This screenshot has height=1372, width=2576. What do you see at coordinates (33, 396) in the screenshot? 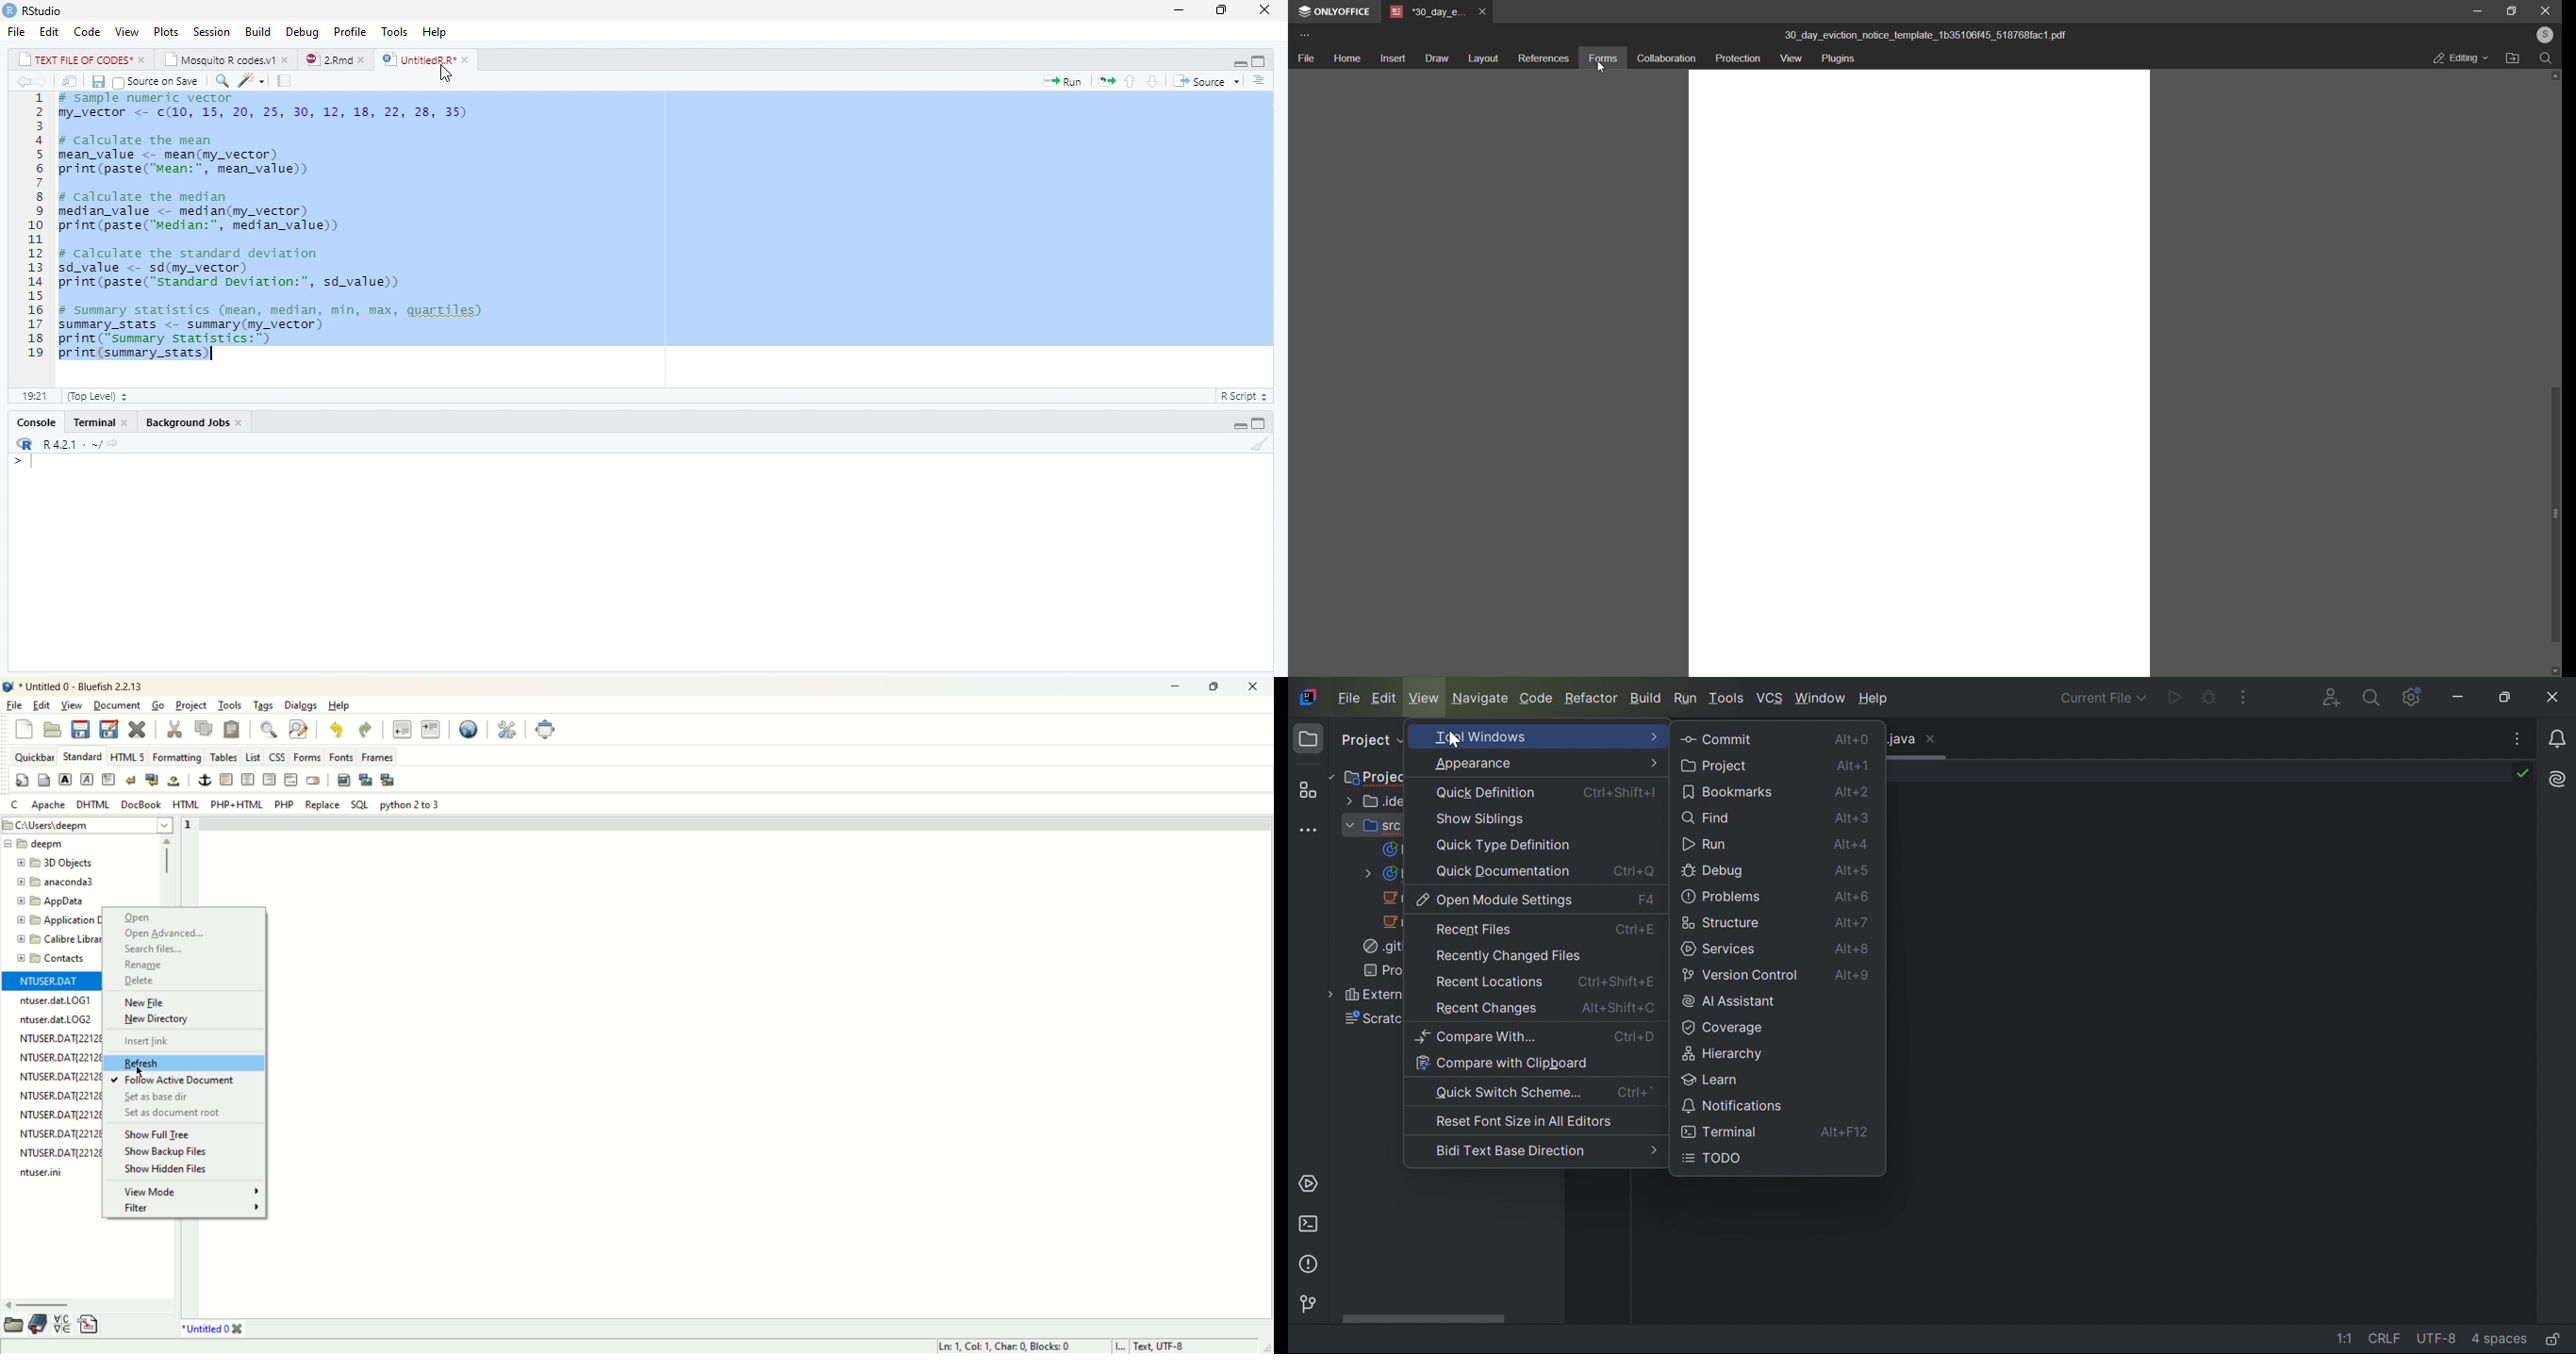
I see `1:1` at bounding box center [33, 396].